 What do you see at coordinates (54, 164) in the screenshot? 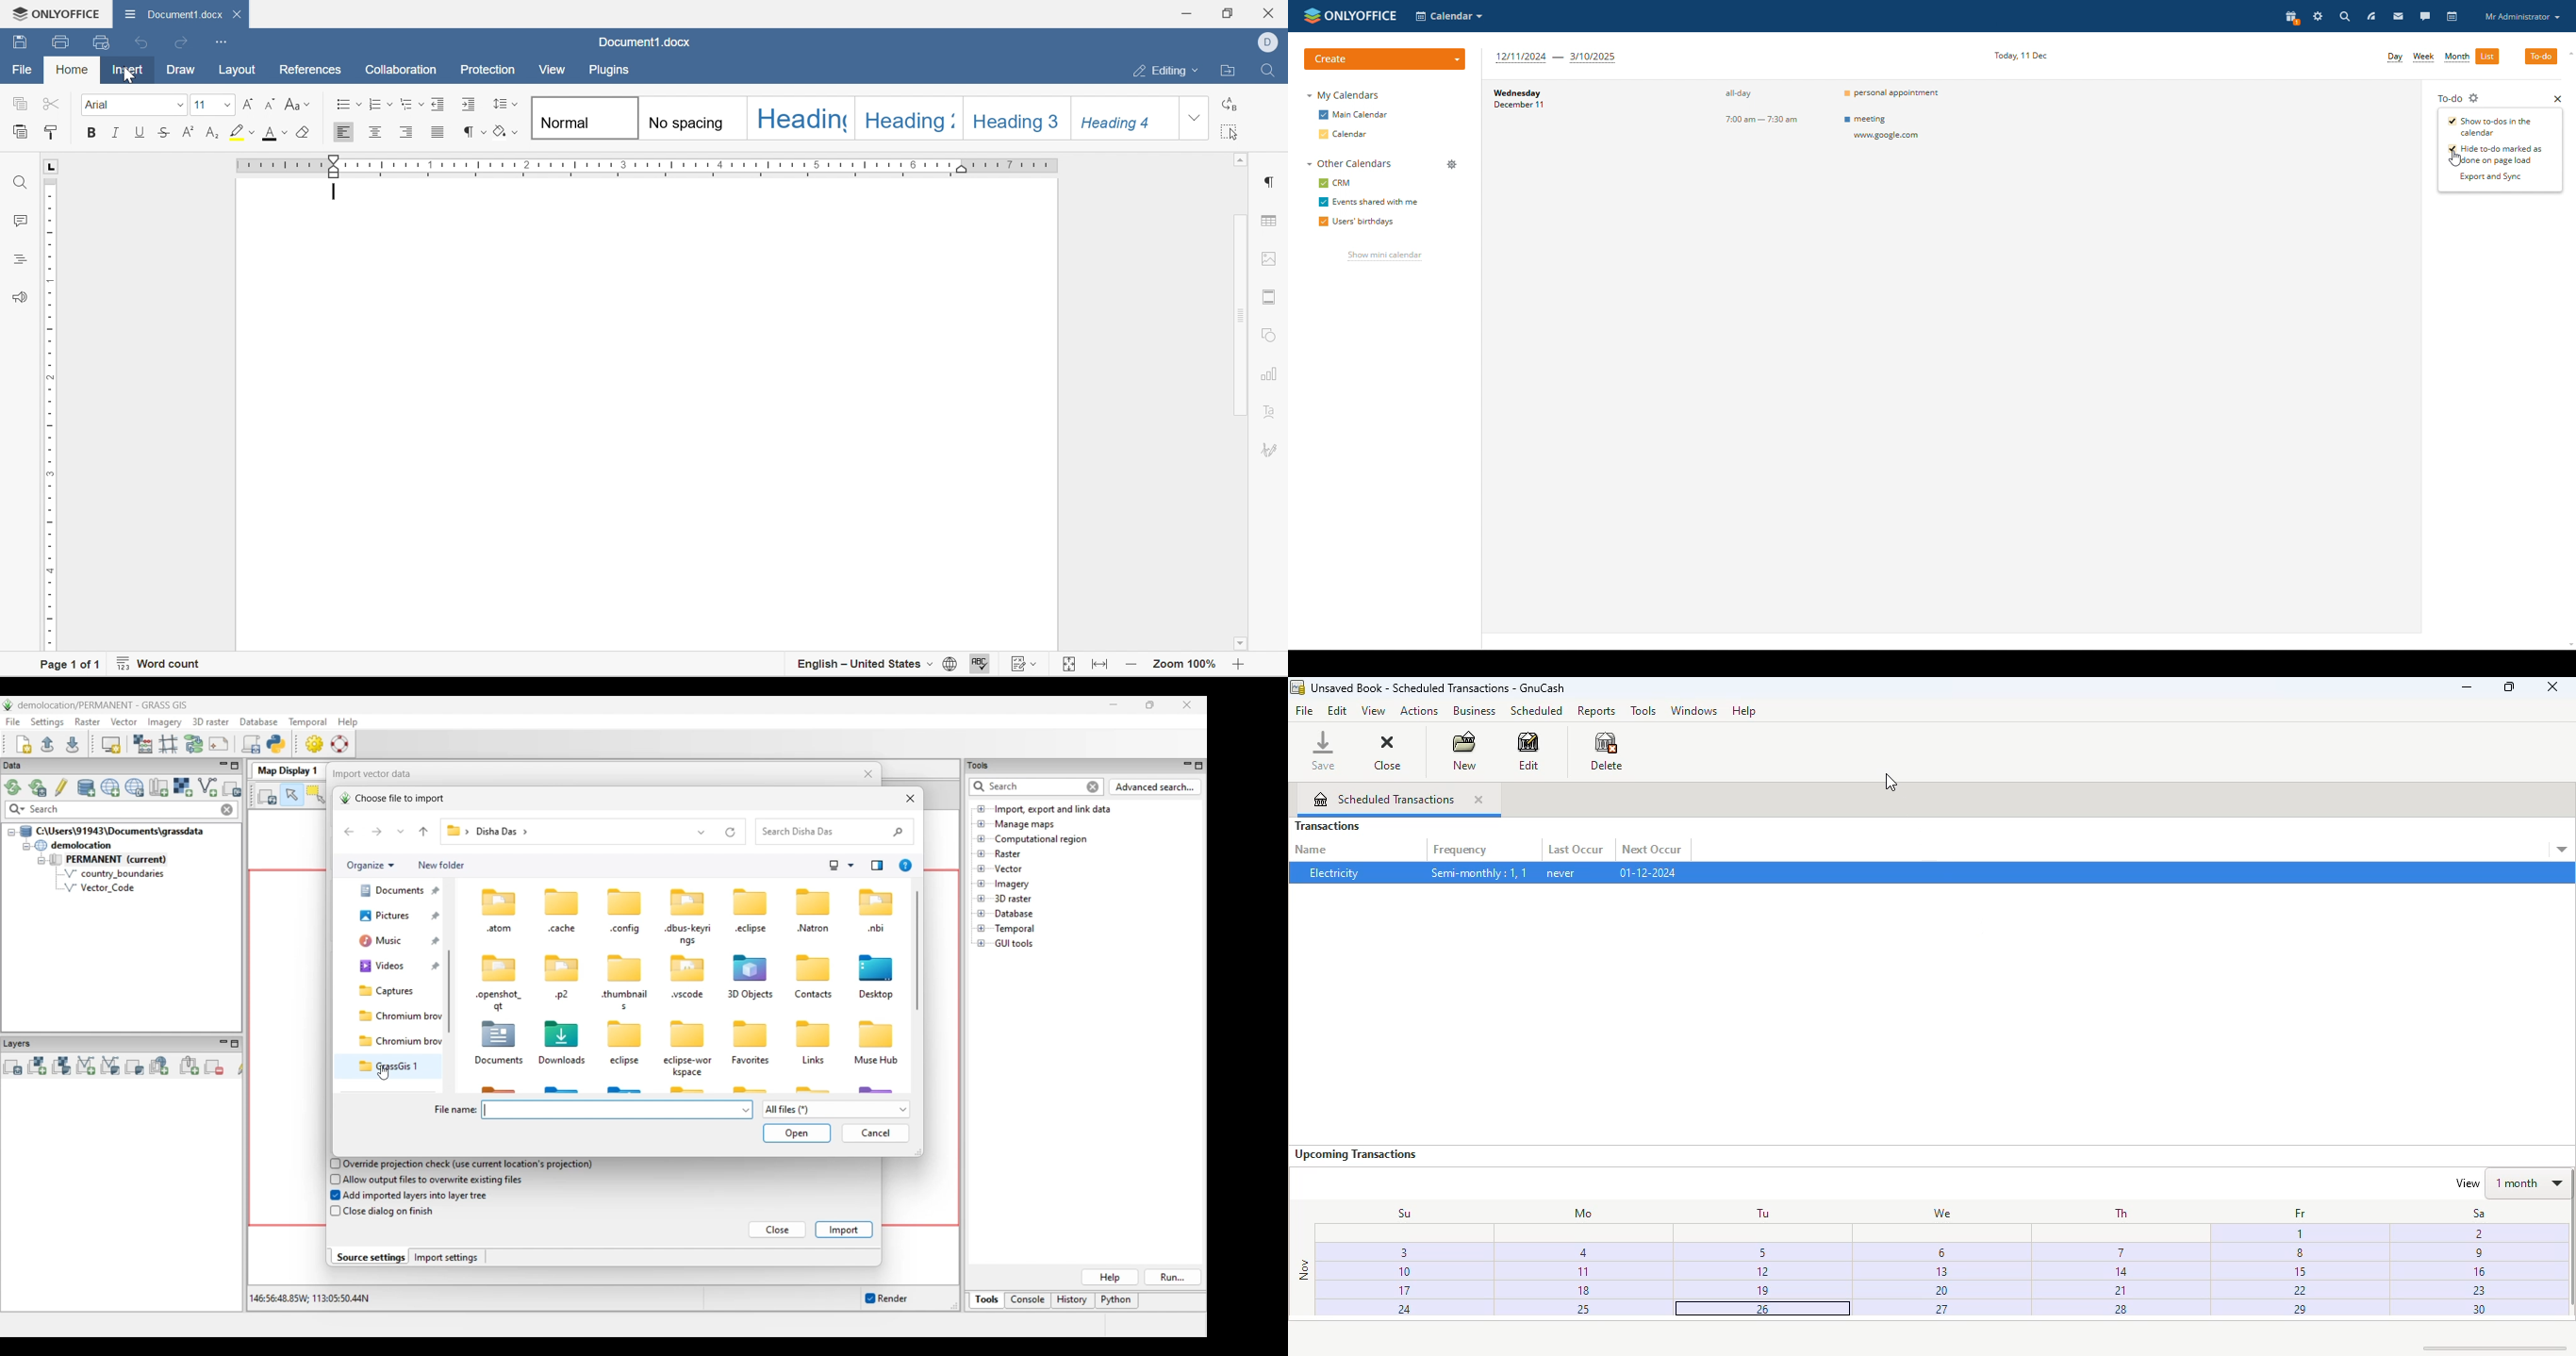
I see `Left tab` at bounding box center [54, 164].